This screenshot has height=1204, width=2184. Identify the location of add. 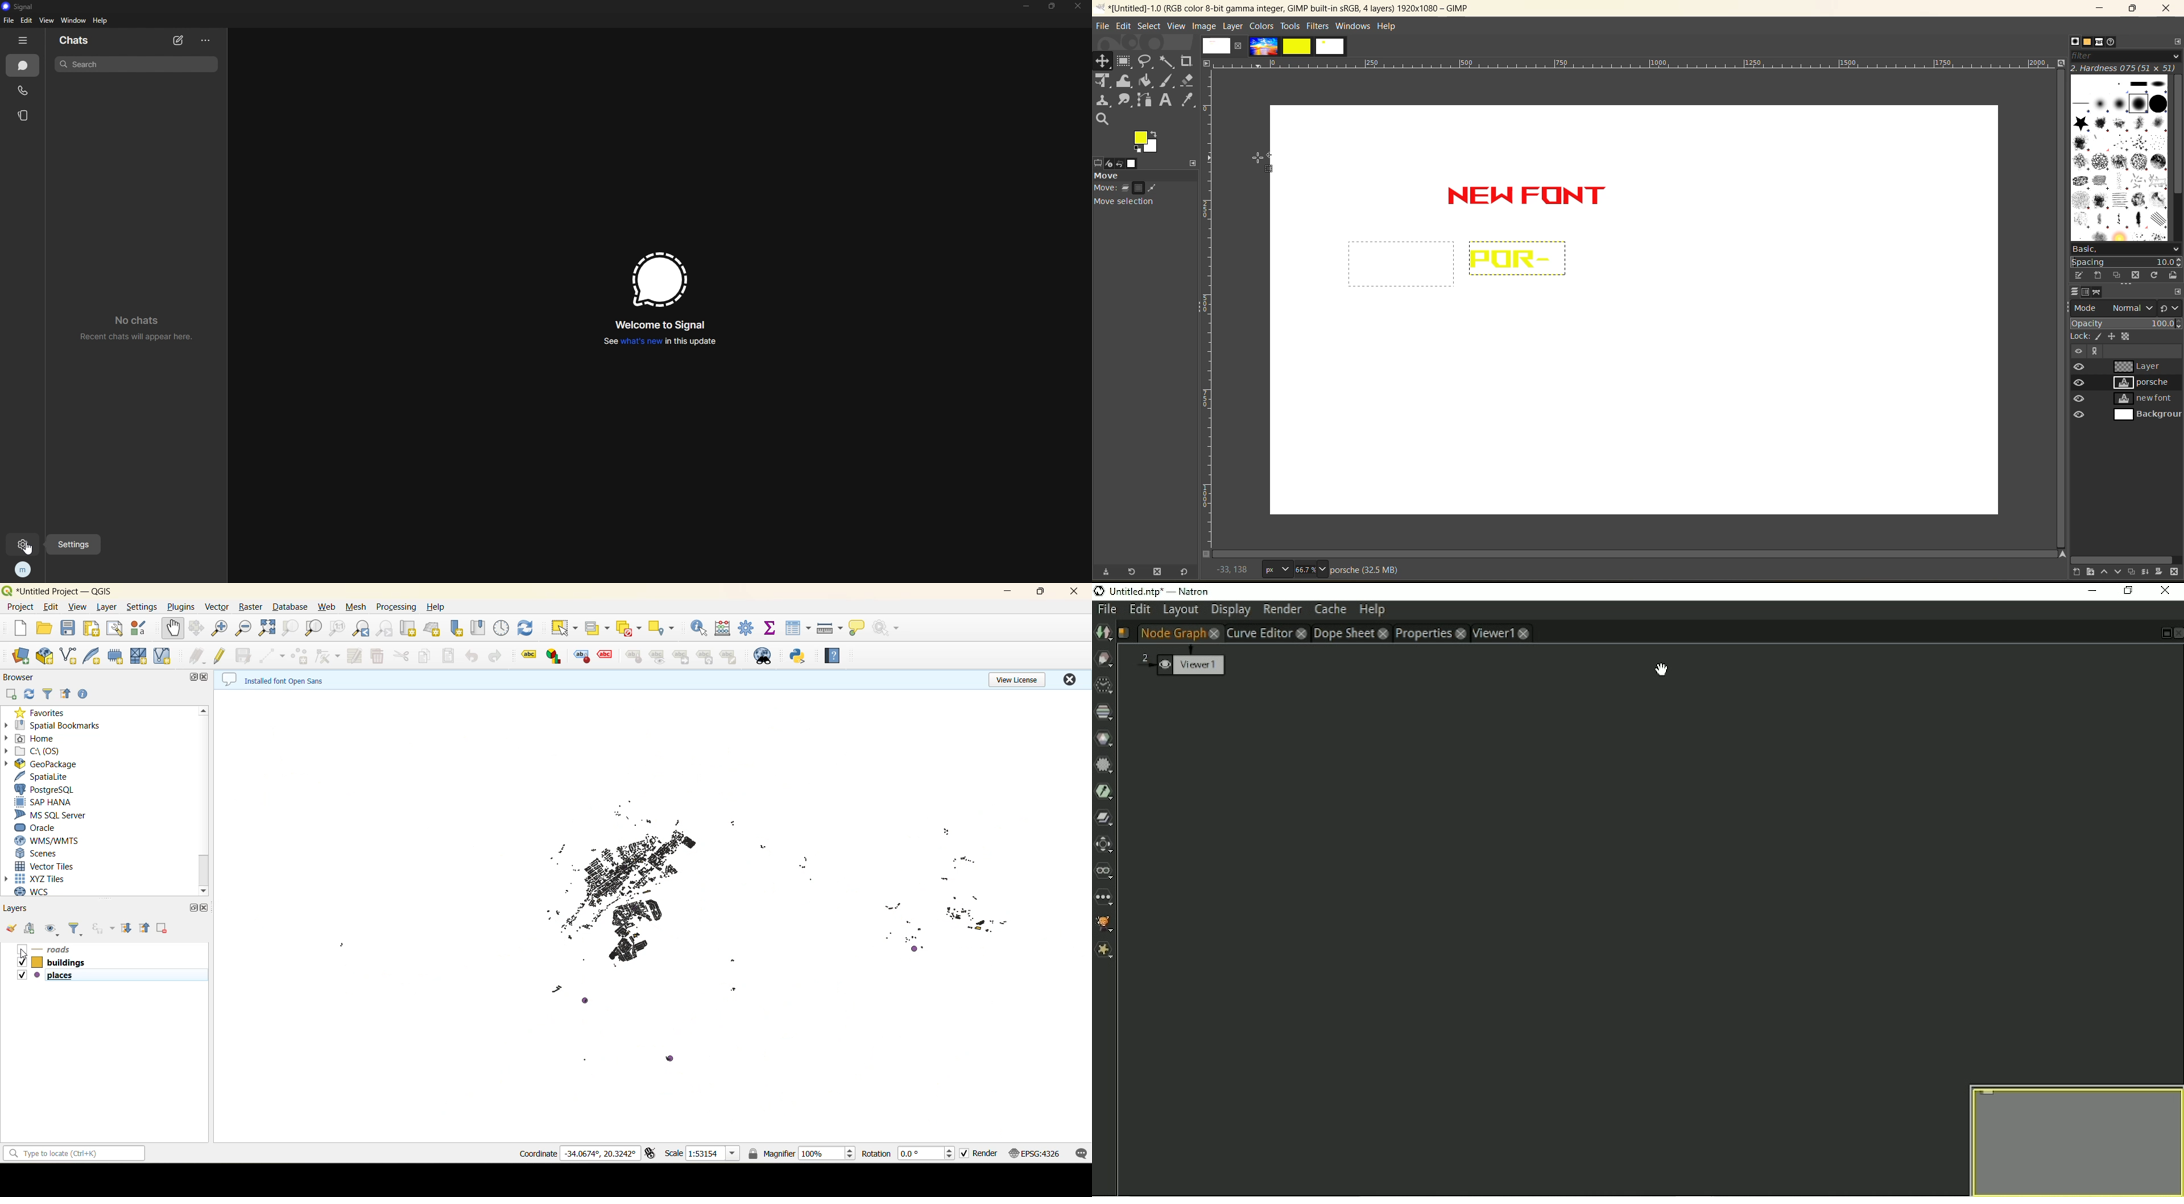
(13, 696).